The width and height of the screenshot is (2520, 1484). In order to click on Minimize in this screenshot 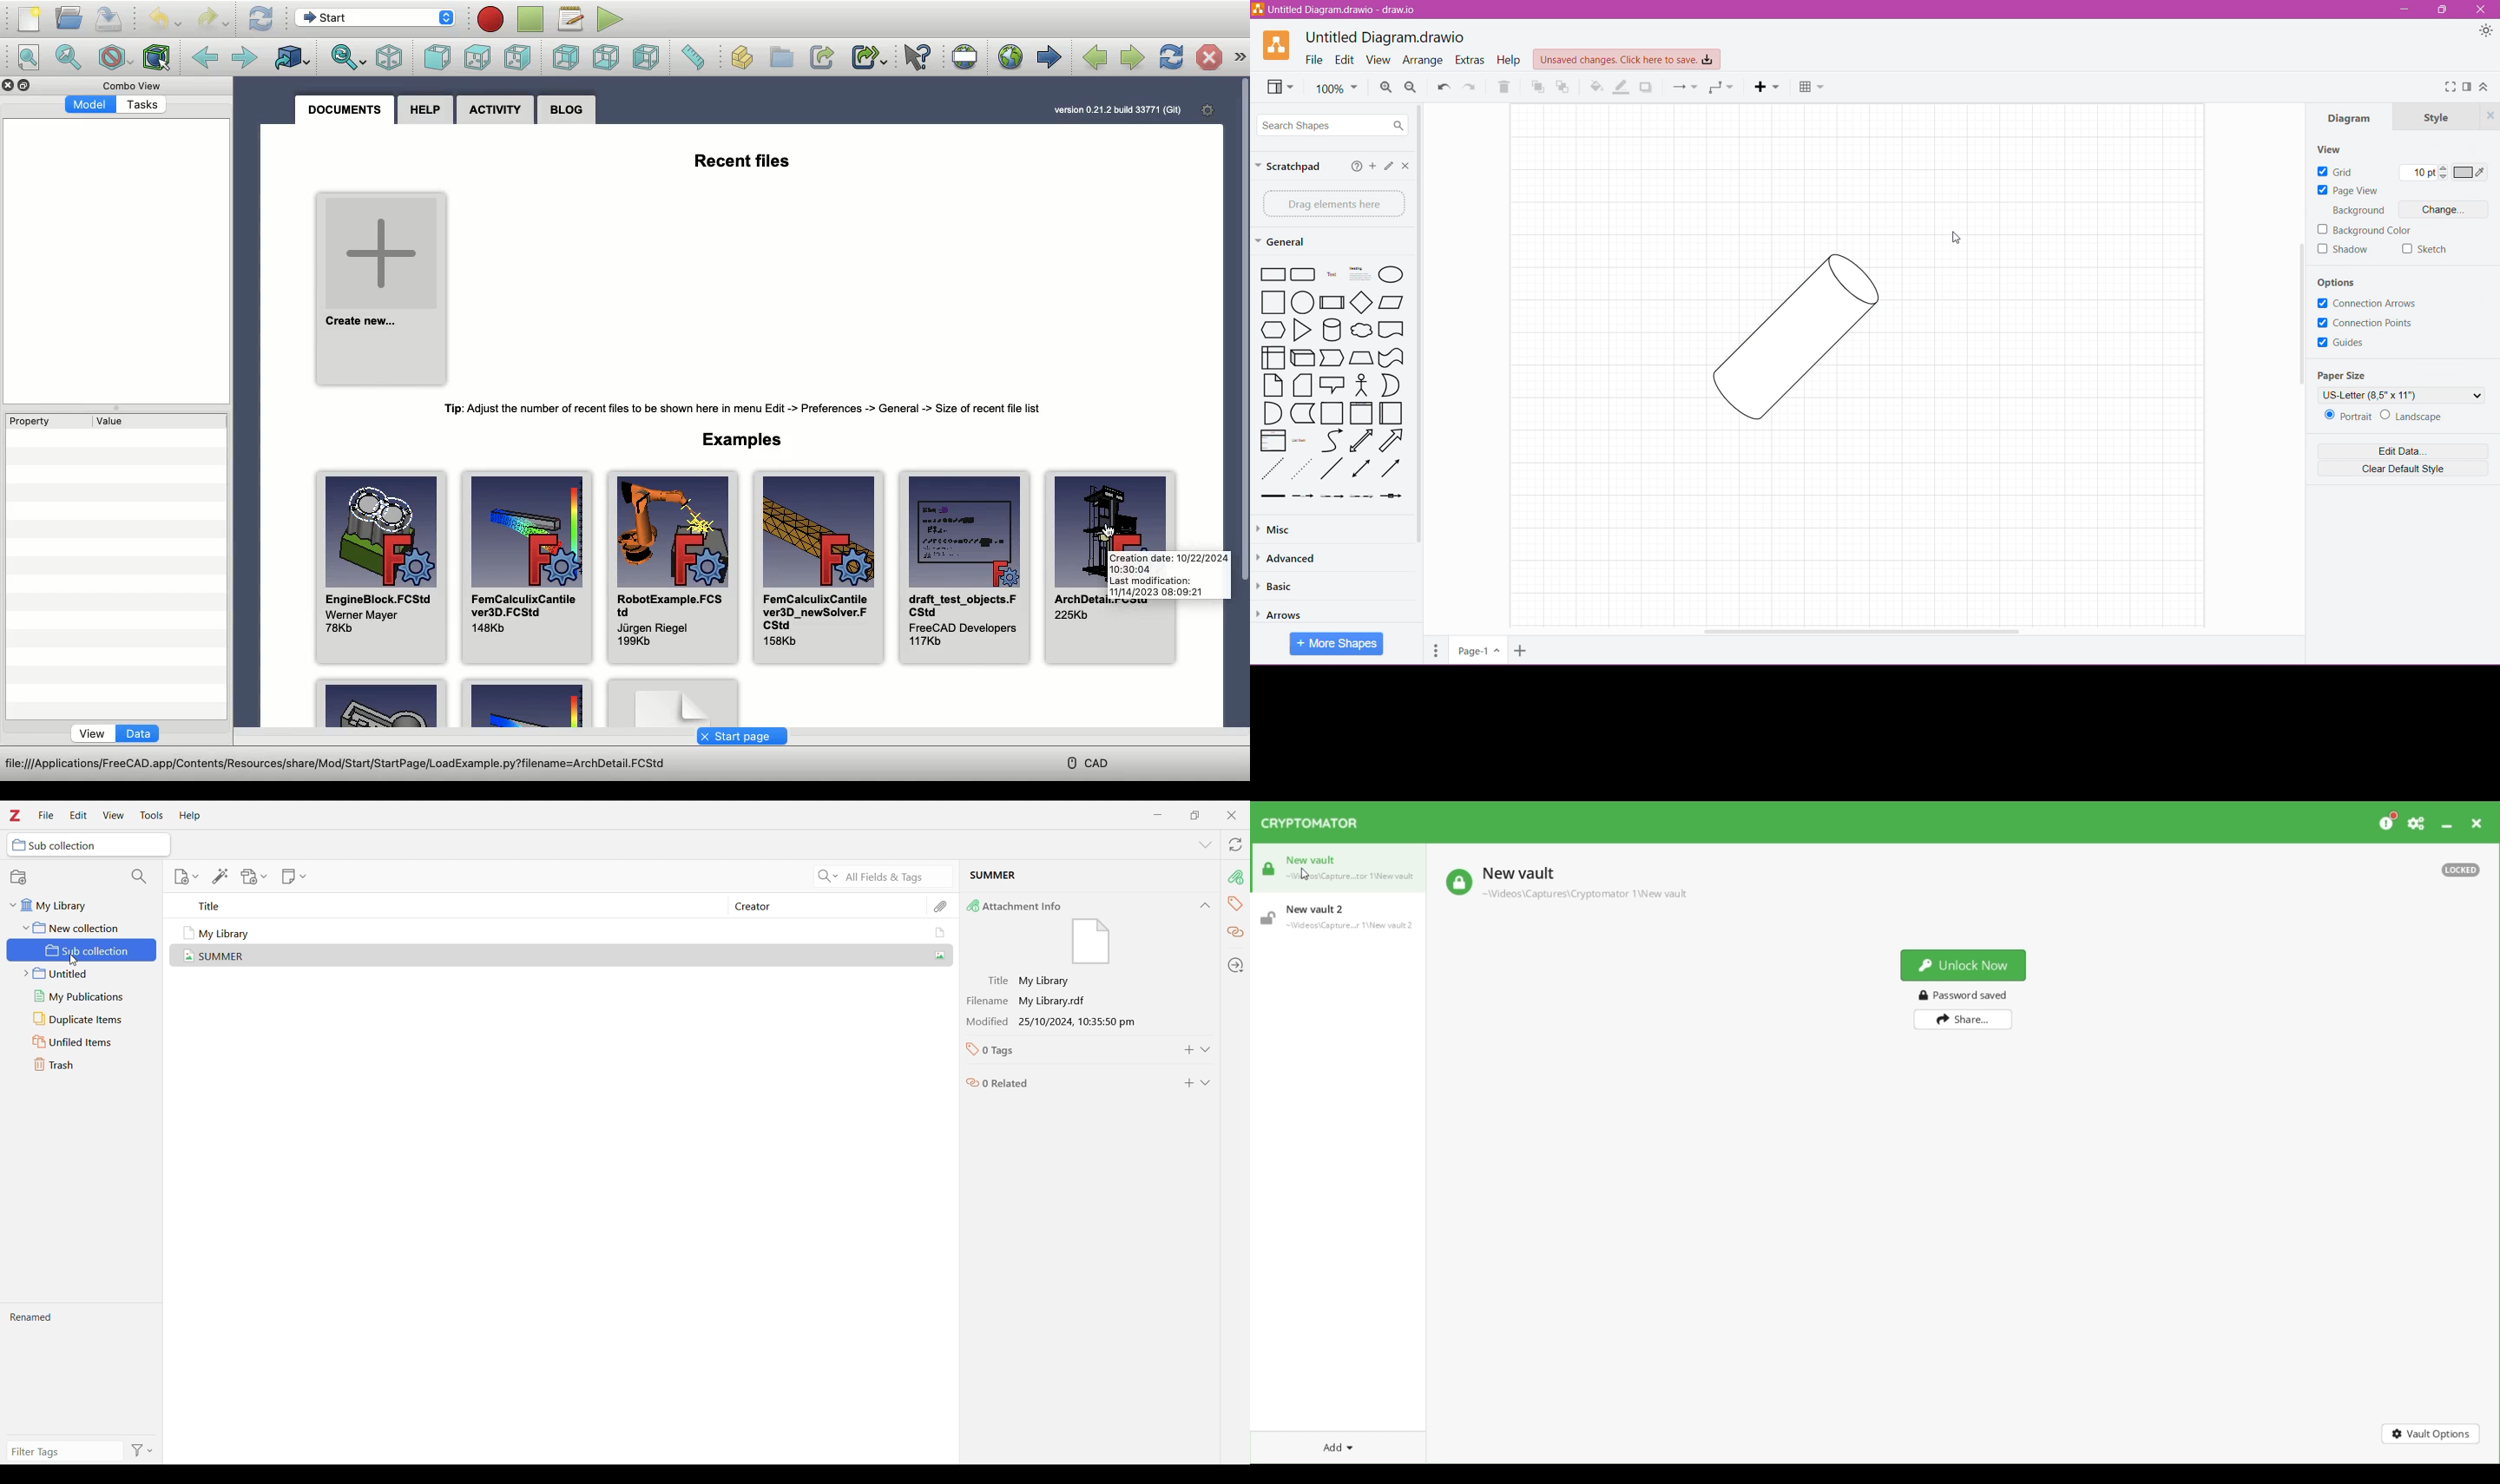, I will do `click(2406, 9)`.